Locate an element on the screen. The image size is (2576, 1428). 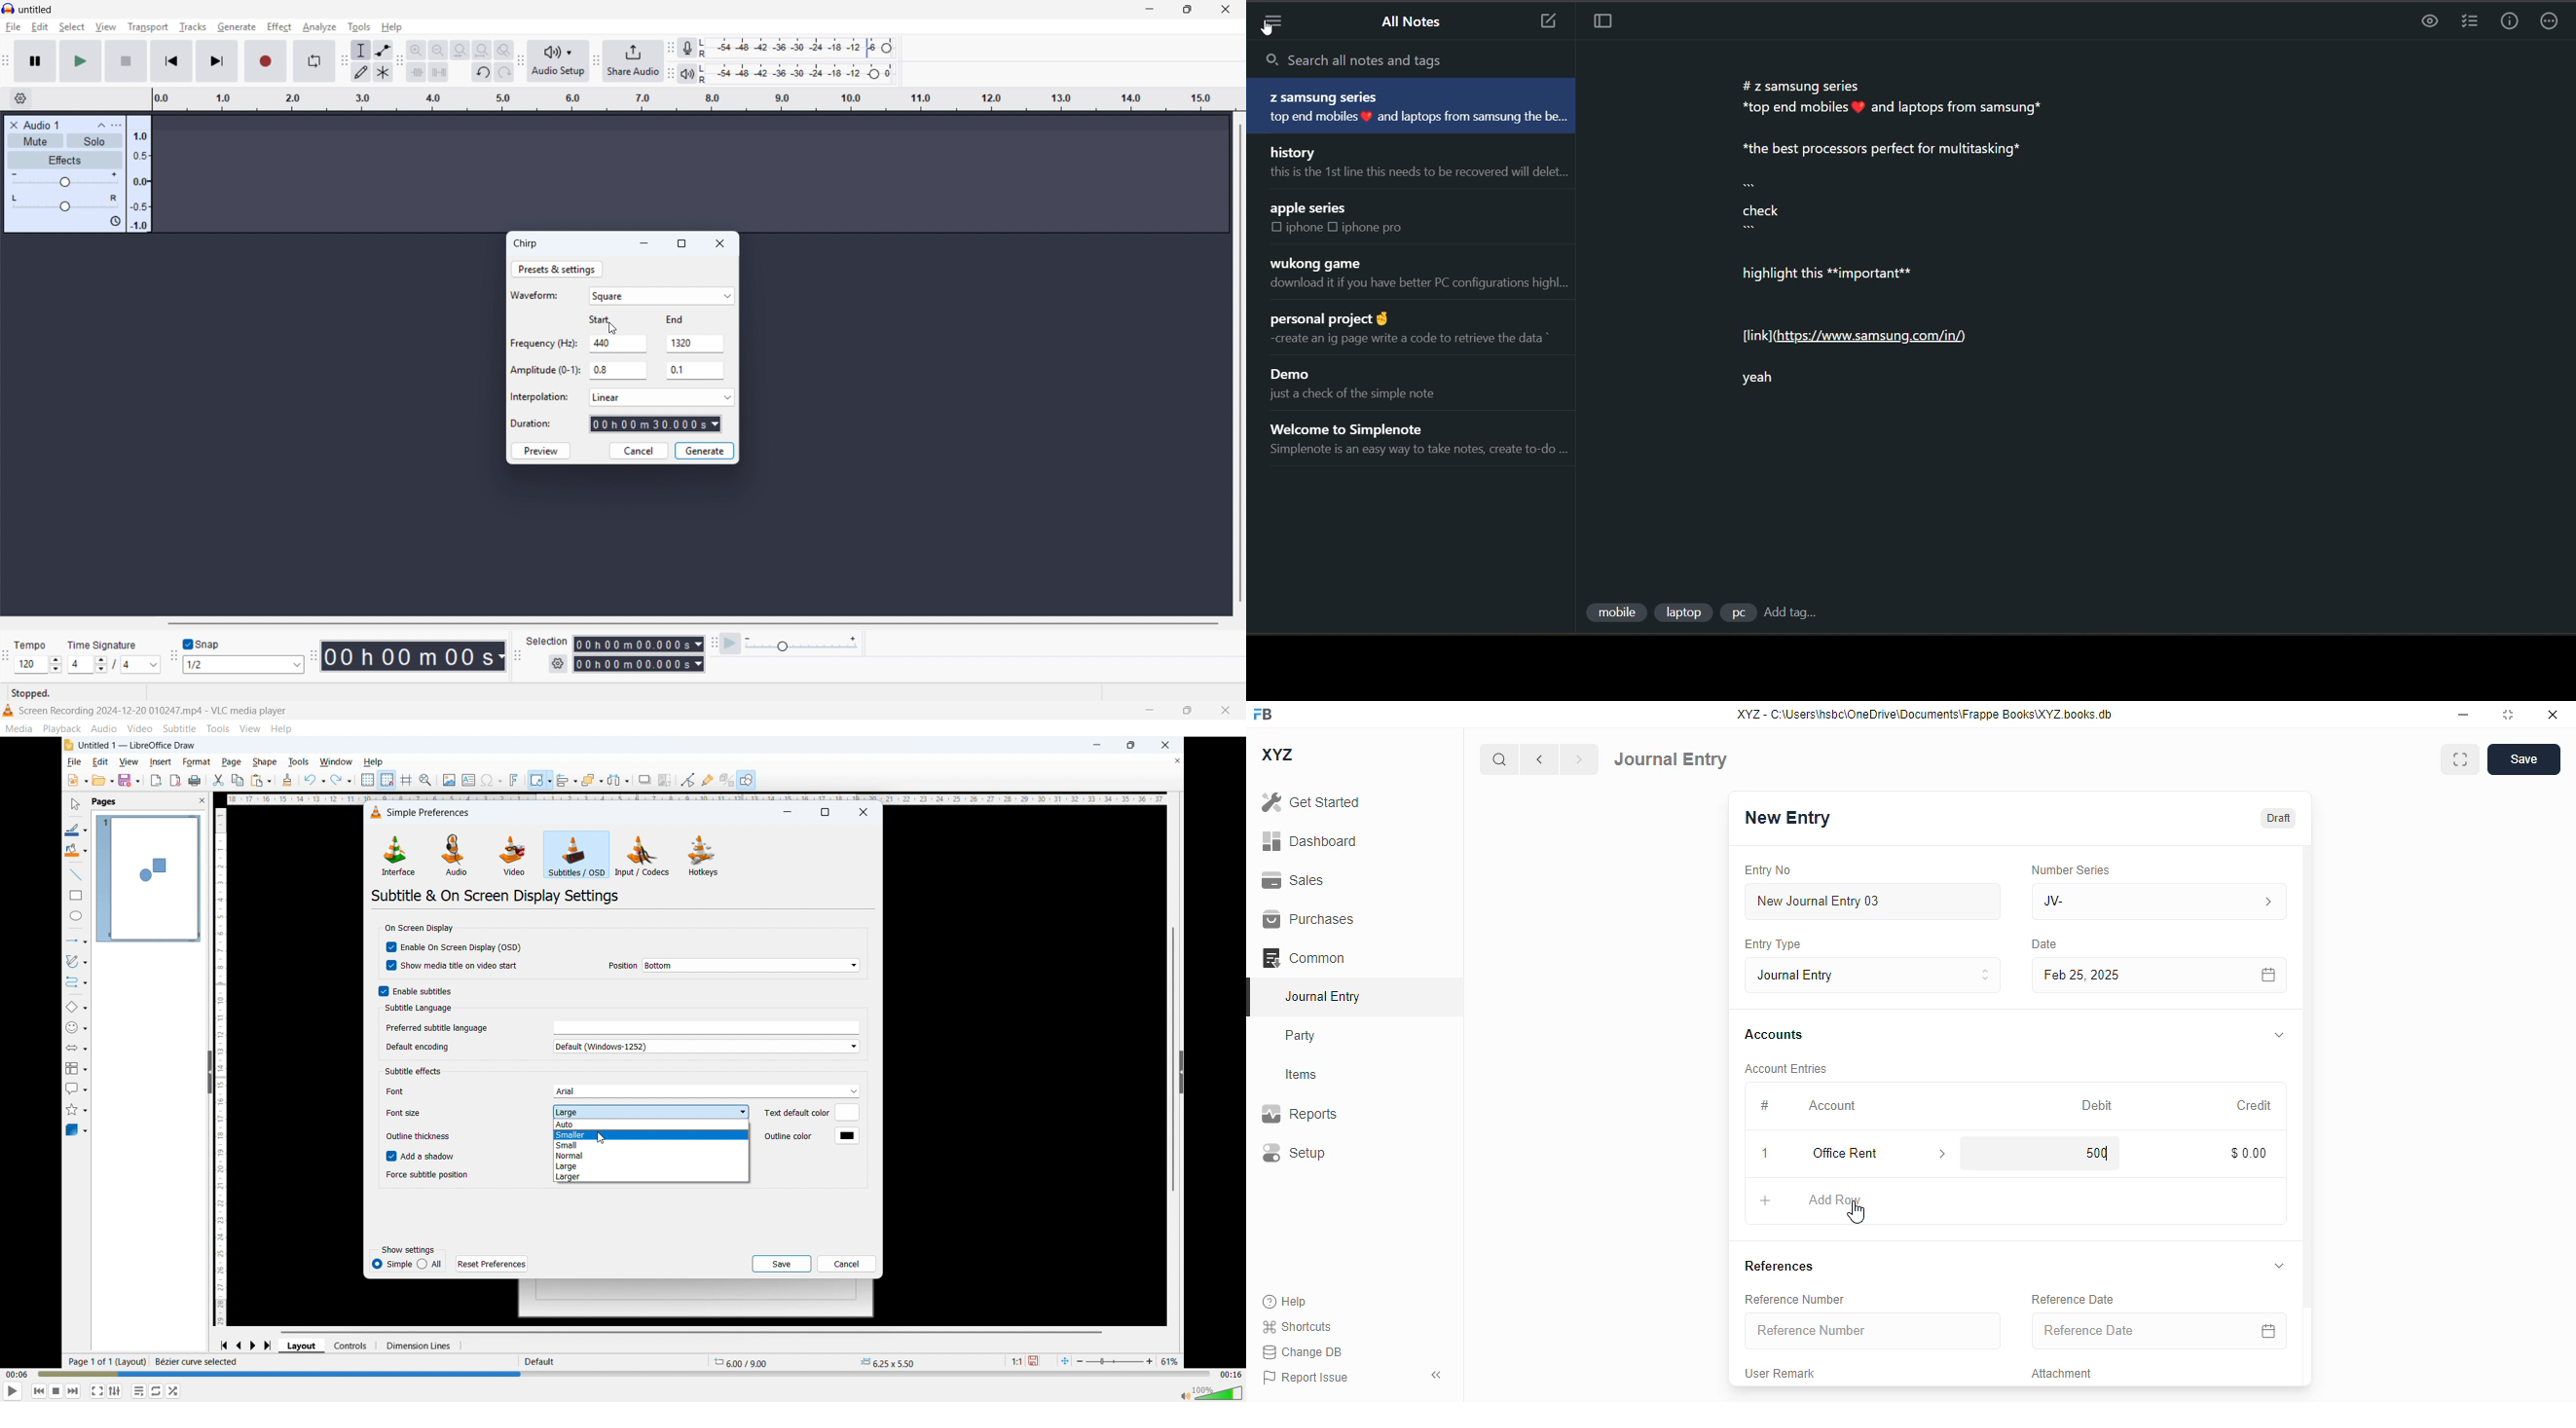
Simple preferences dialogue box  is located at coordinates (428, 813).